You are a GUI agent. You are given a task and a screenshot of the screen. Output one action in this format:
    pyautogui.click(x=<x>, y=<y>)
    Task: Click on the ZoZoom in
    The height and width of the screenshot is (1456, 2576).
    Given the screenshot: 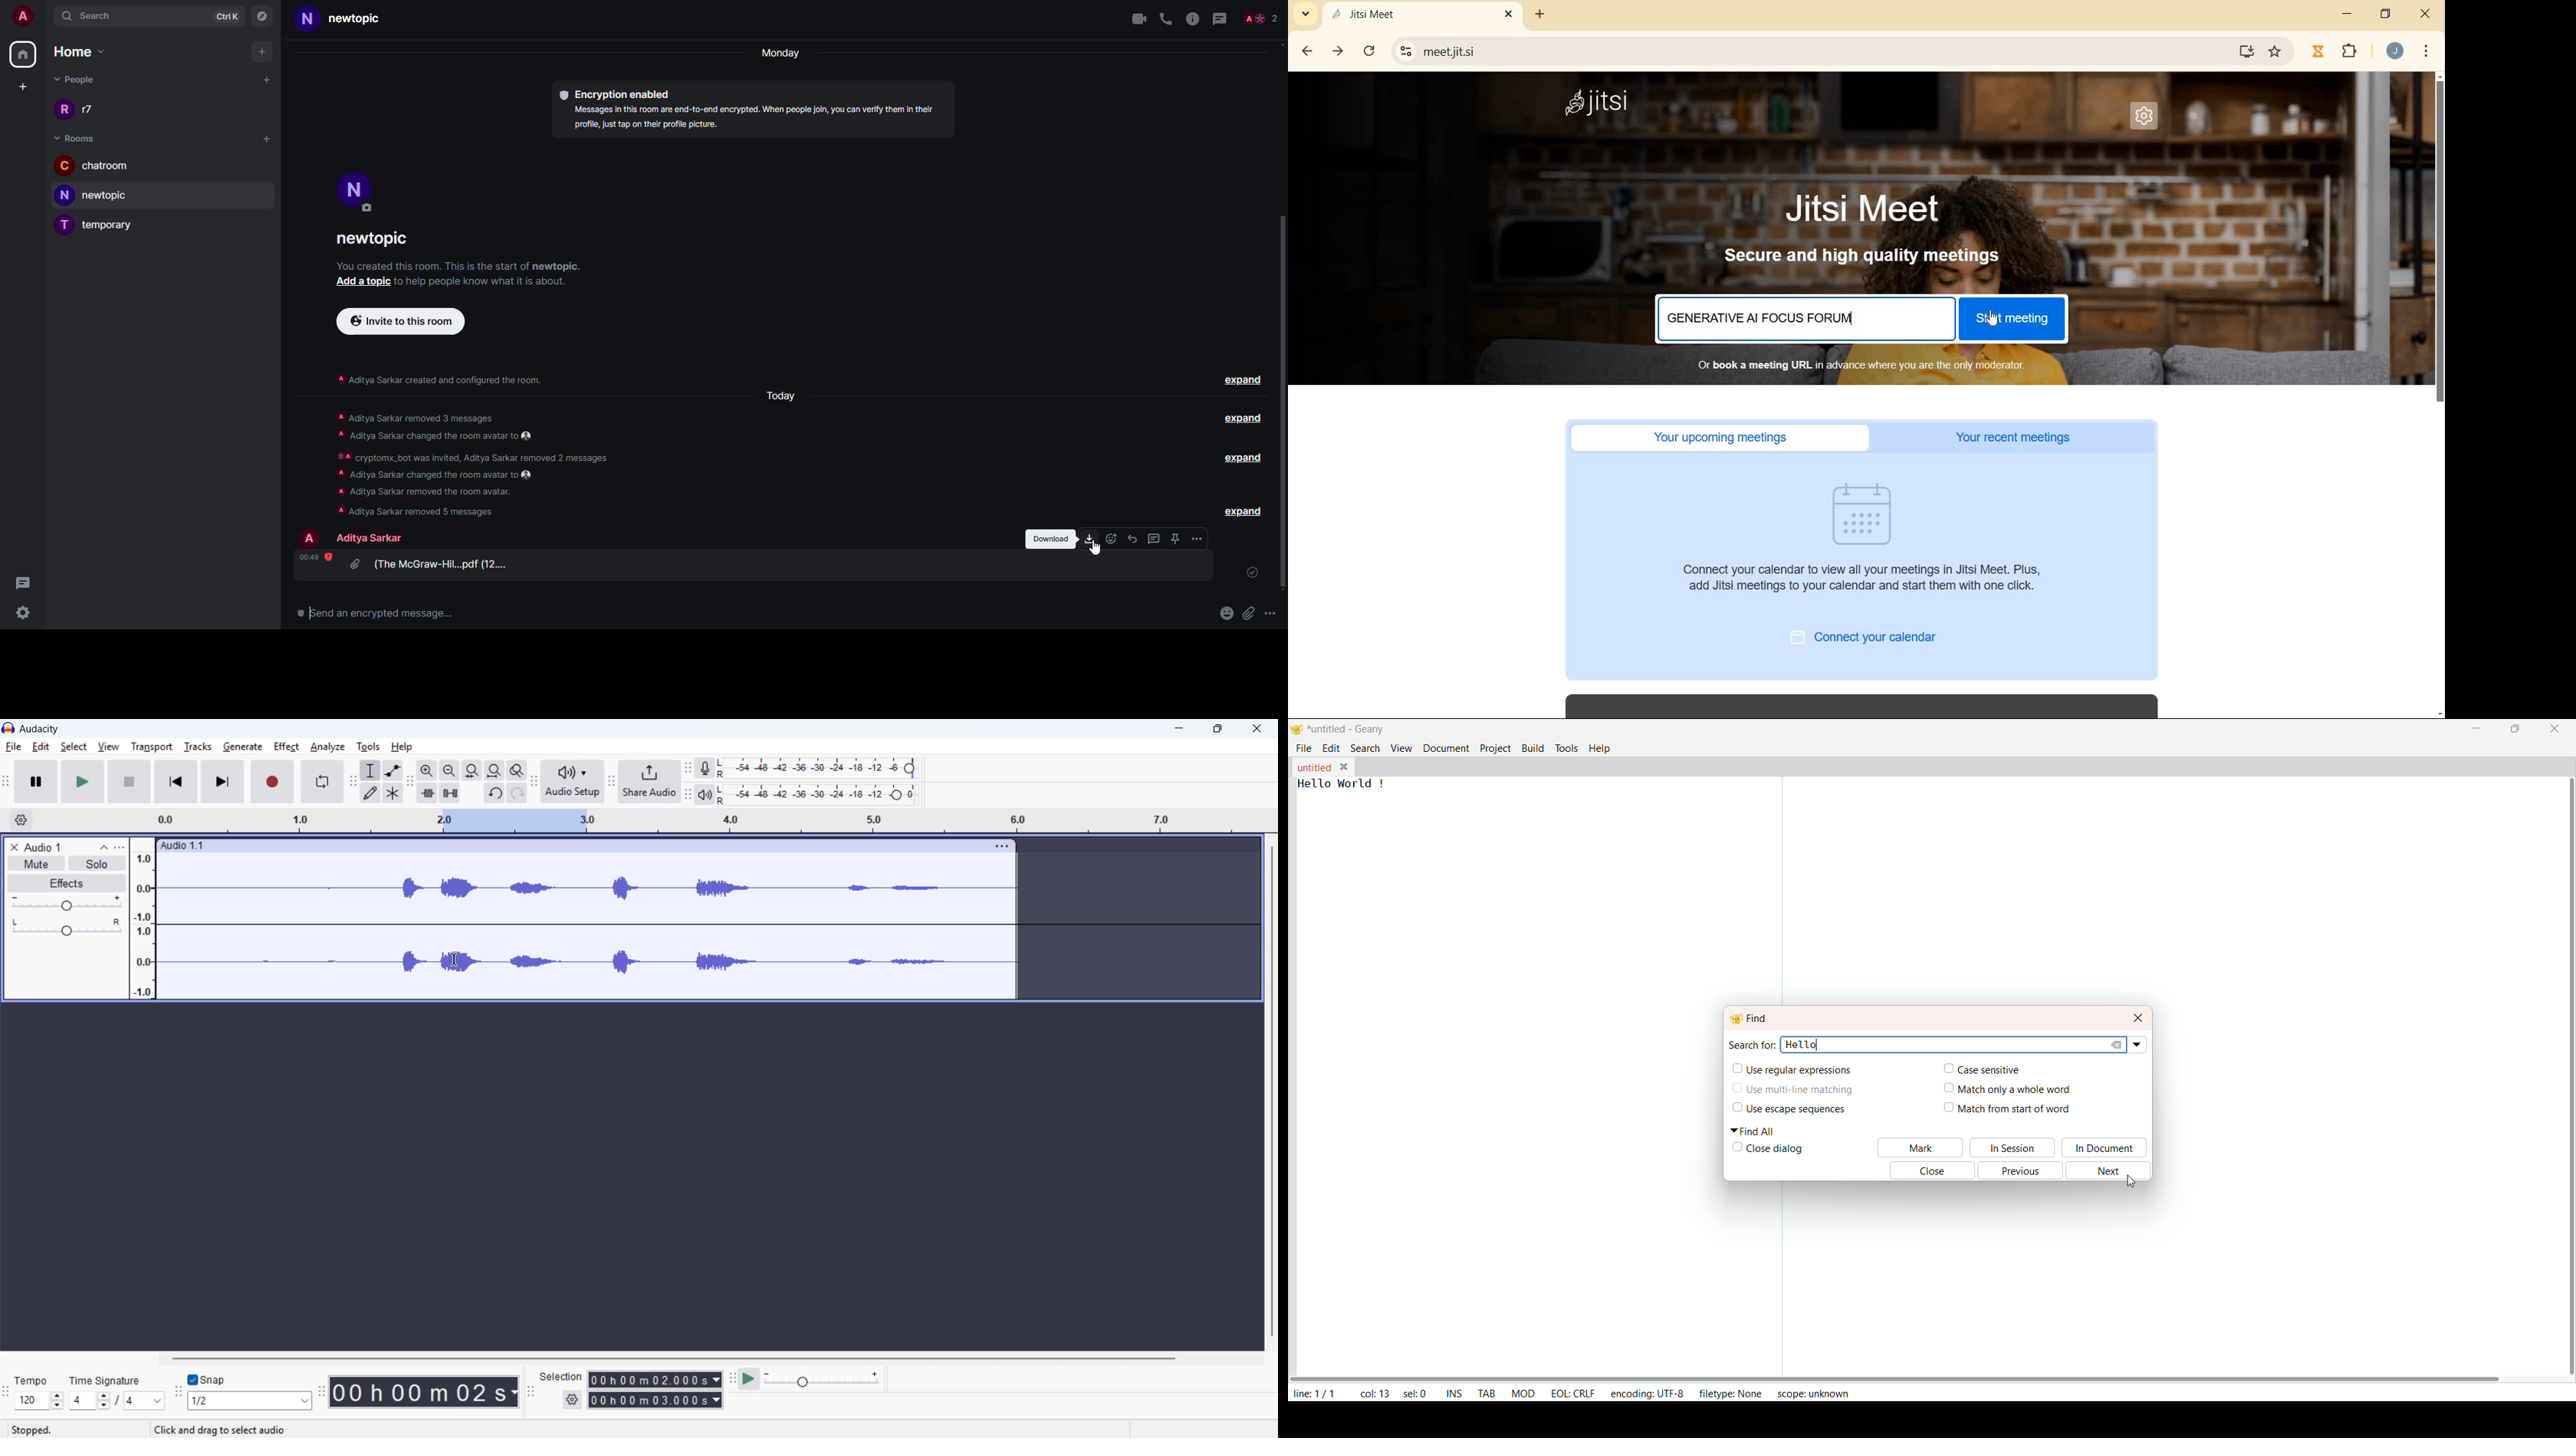 What is the action you would take?
    pyautogui.click(x=426, y=770)
    